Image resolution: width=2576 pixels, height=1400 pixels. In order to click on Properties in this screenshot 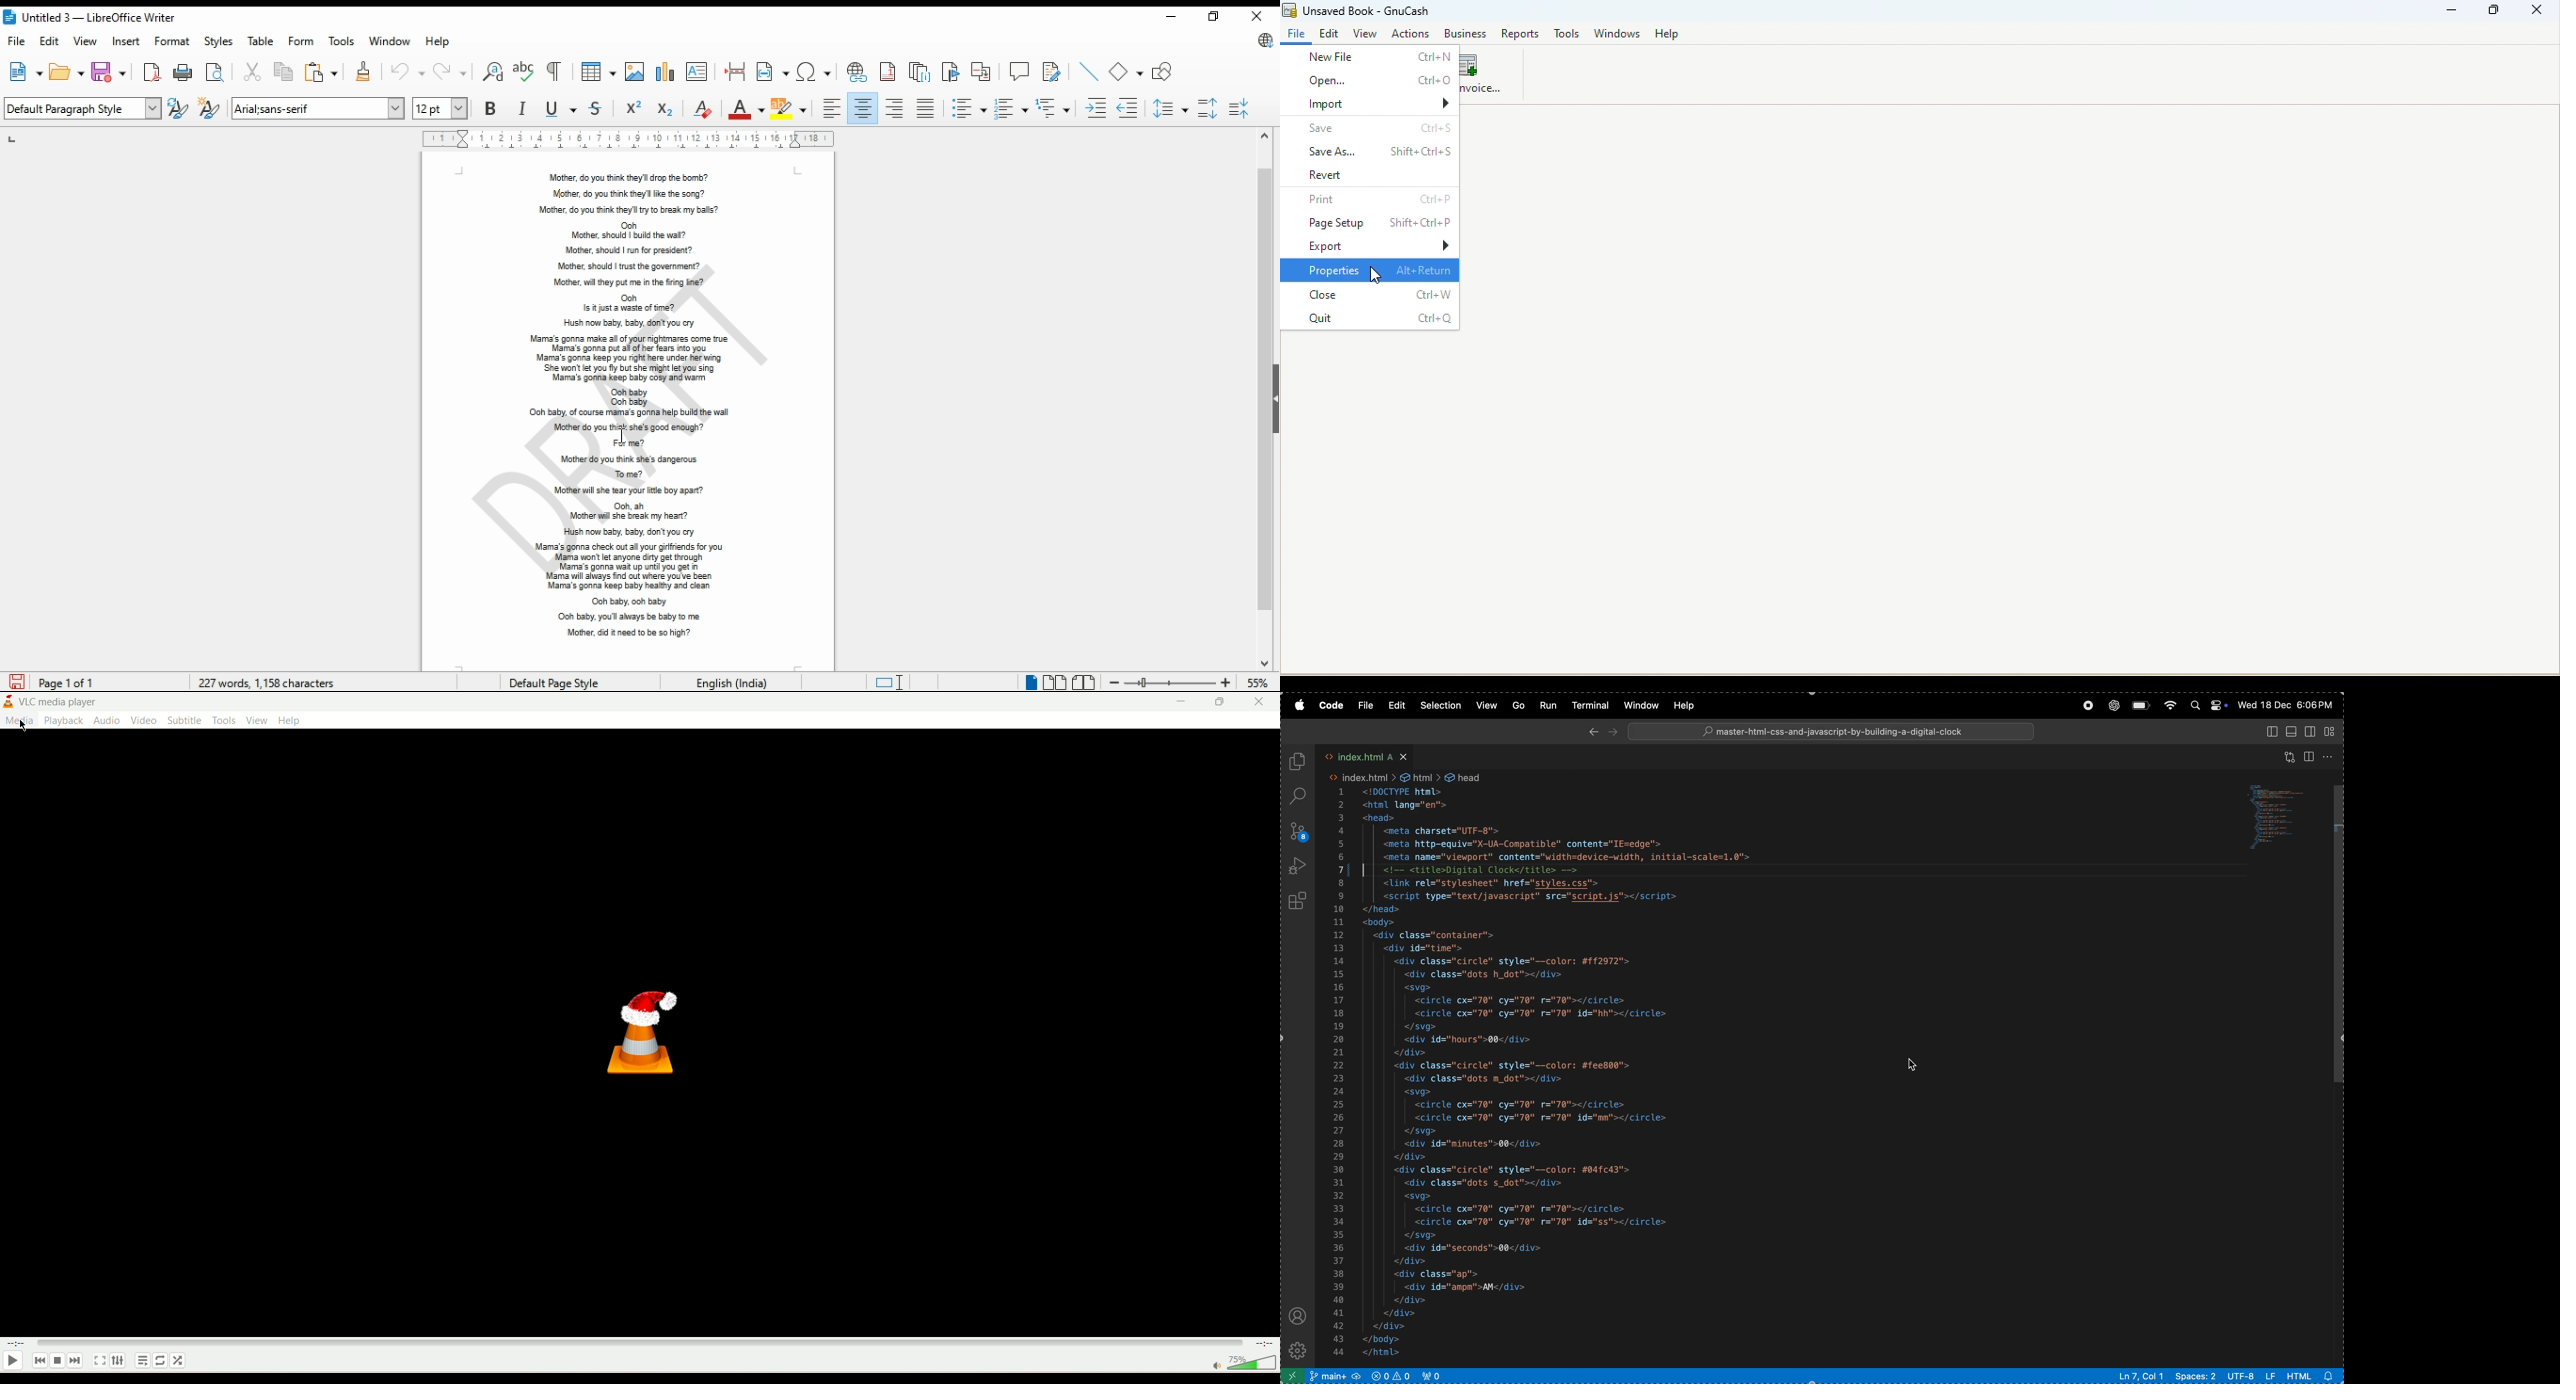, I will do `click(1371, 271)`.